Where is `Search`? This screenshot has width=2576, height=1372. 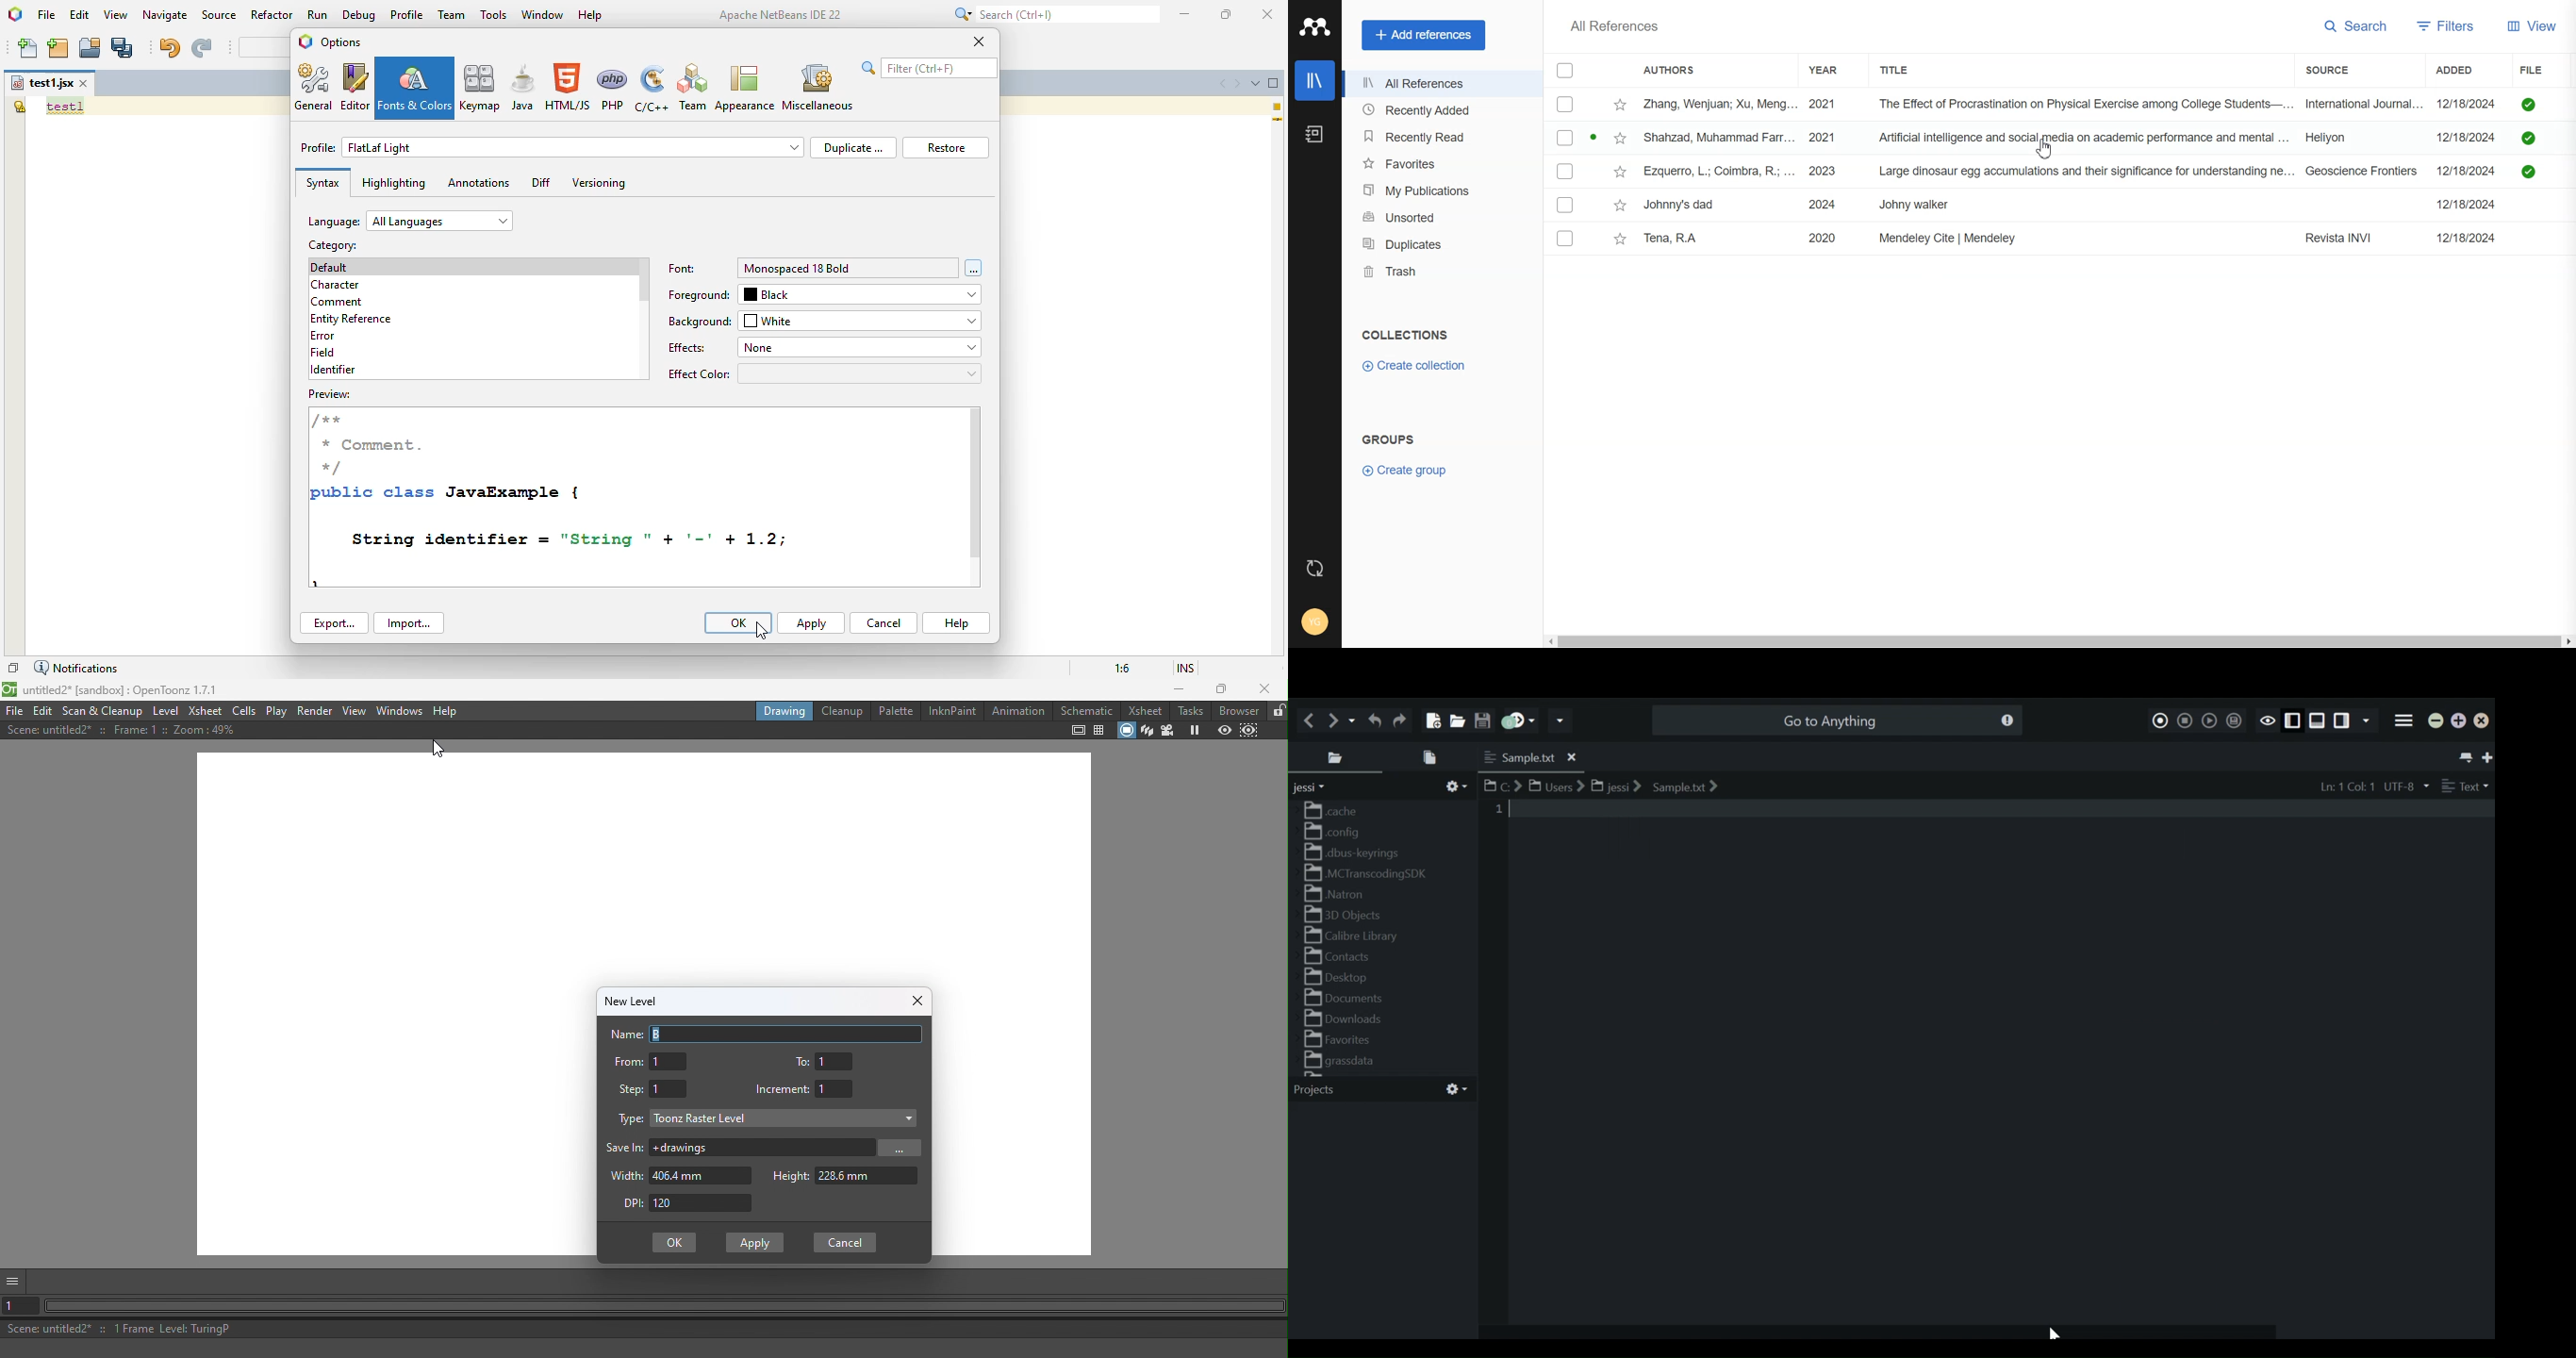 Search is located at coordinates (2353, 25).